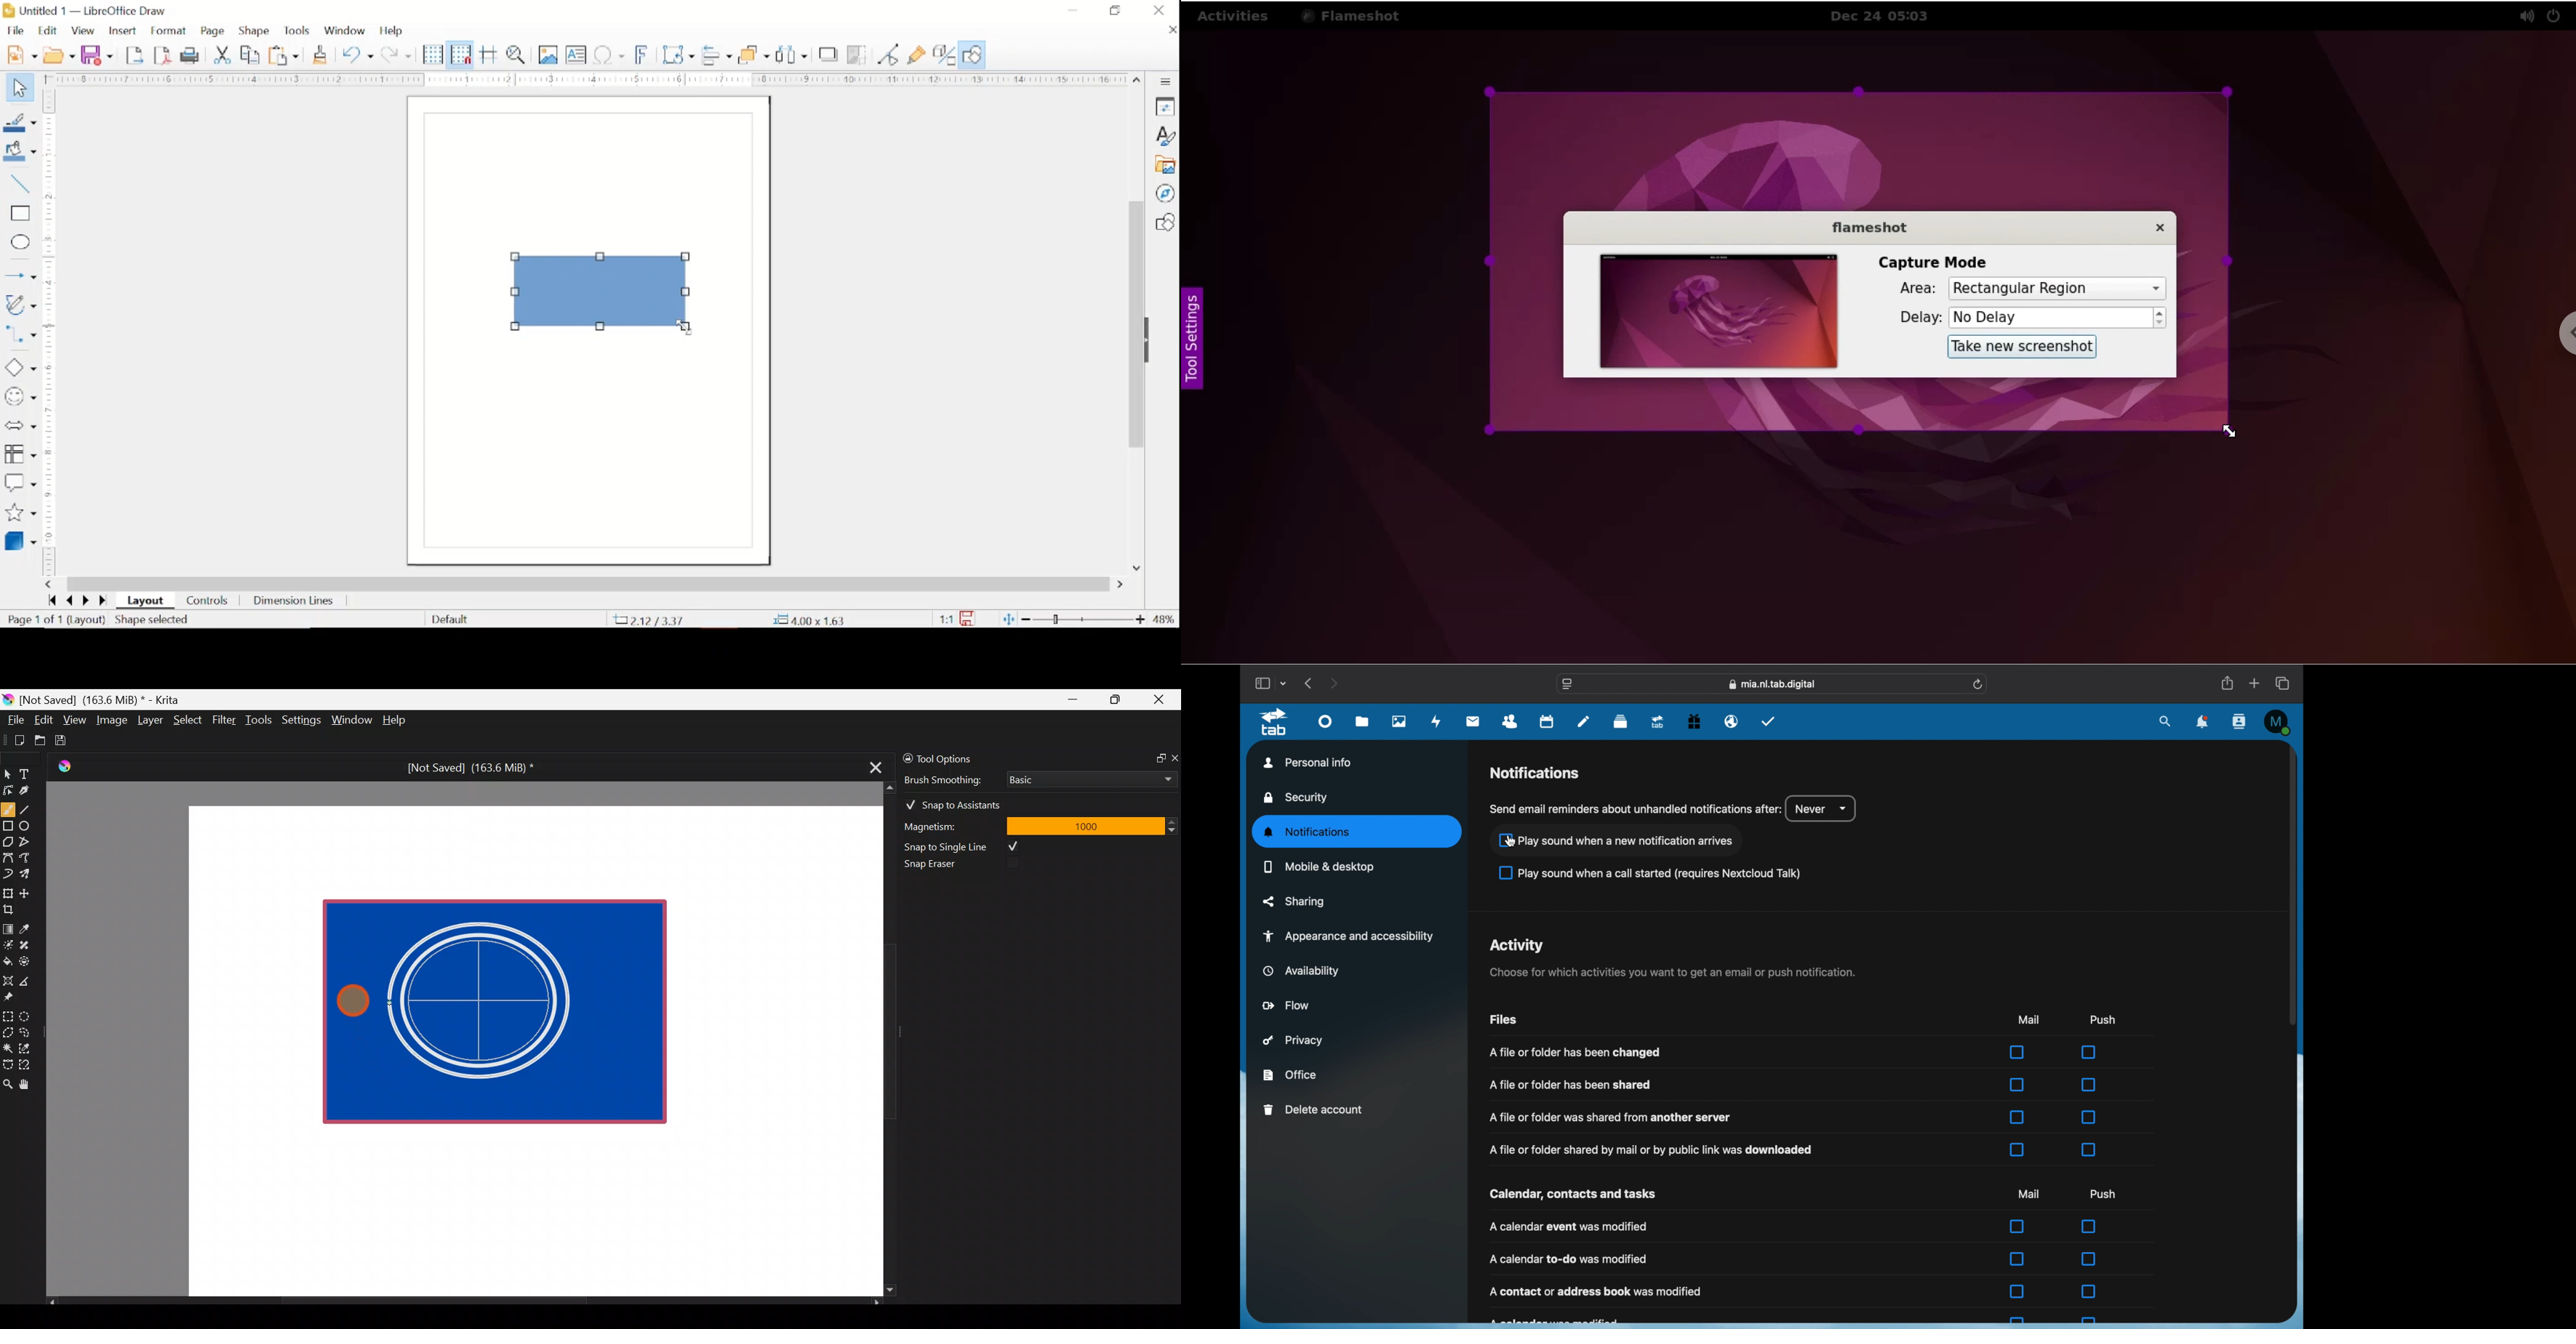 The image size is (2576, 1344). Describe the element at coordinates (1287, 1005) in the screenshot. I see `flow` at that location.